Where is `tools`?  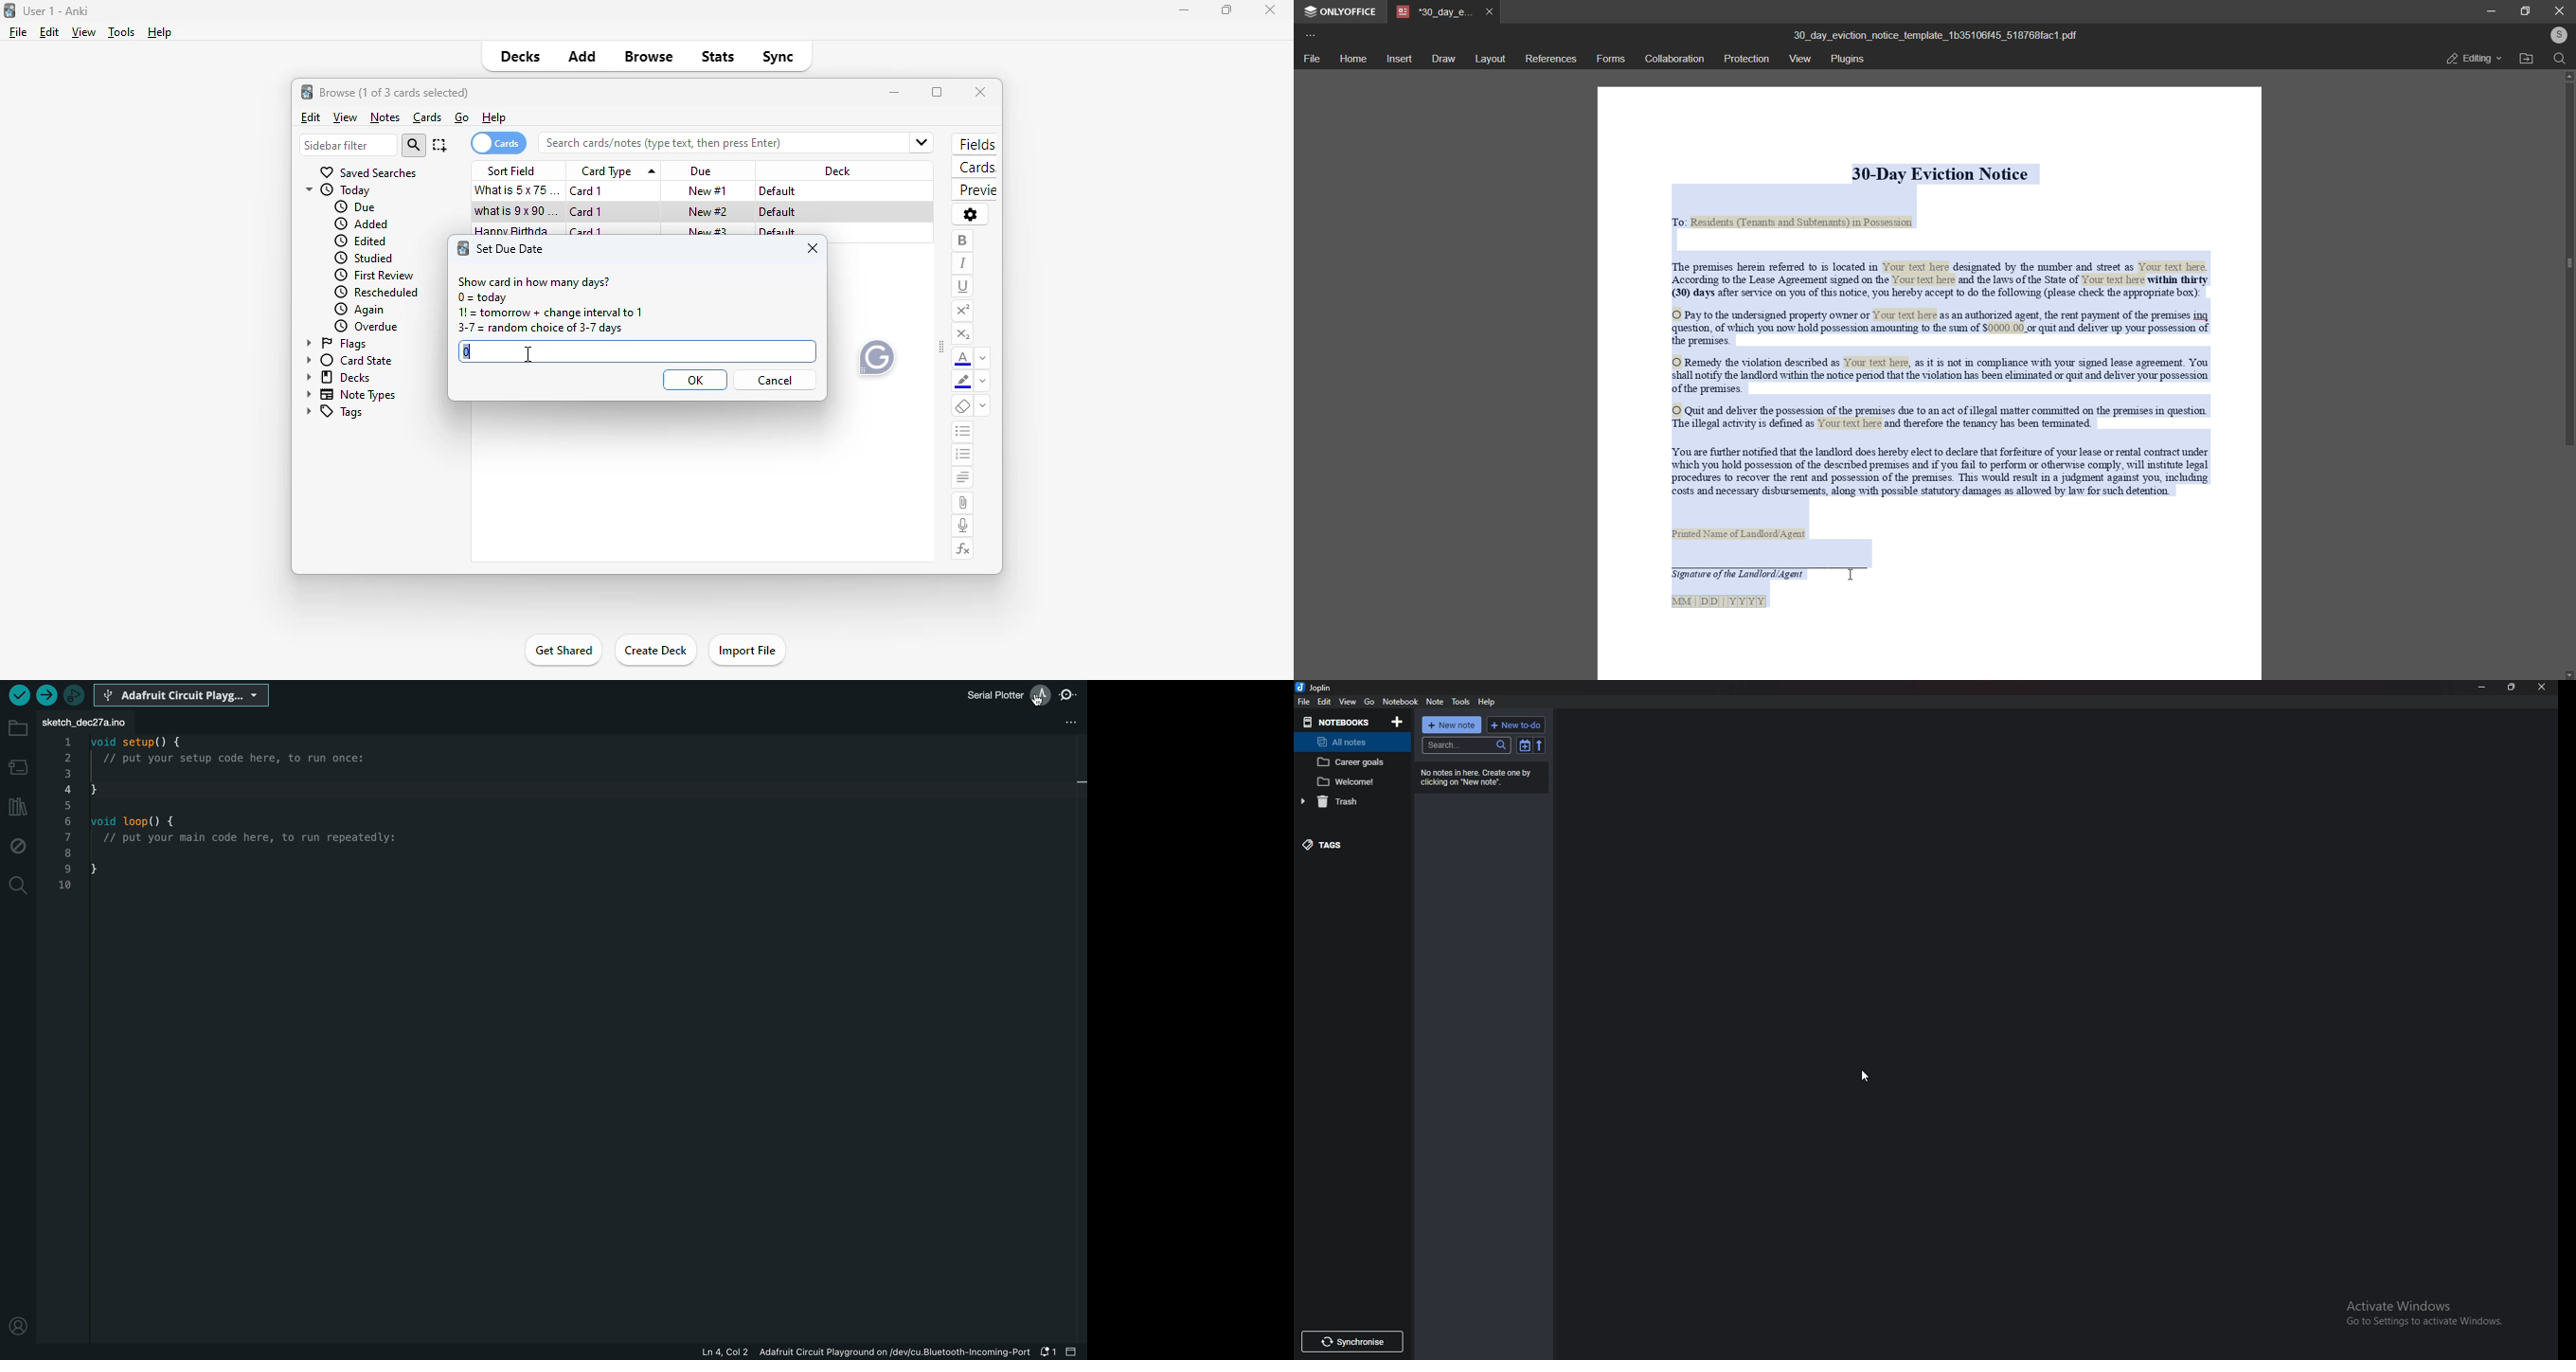
tools is located at coordinates (121, 32).